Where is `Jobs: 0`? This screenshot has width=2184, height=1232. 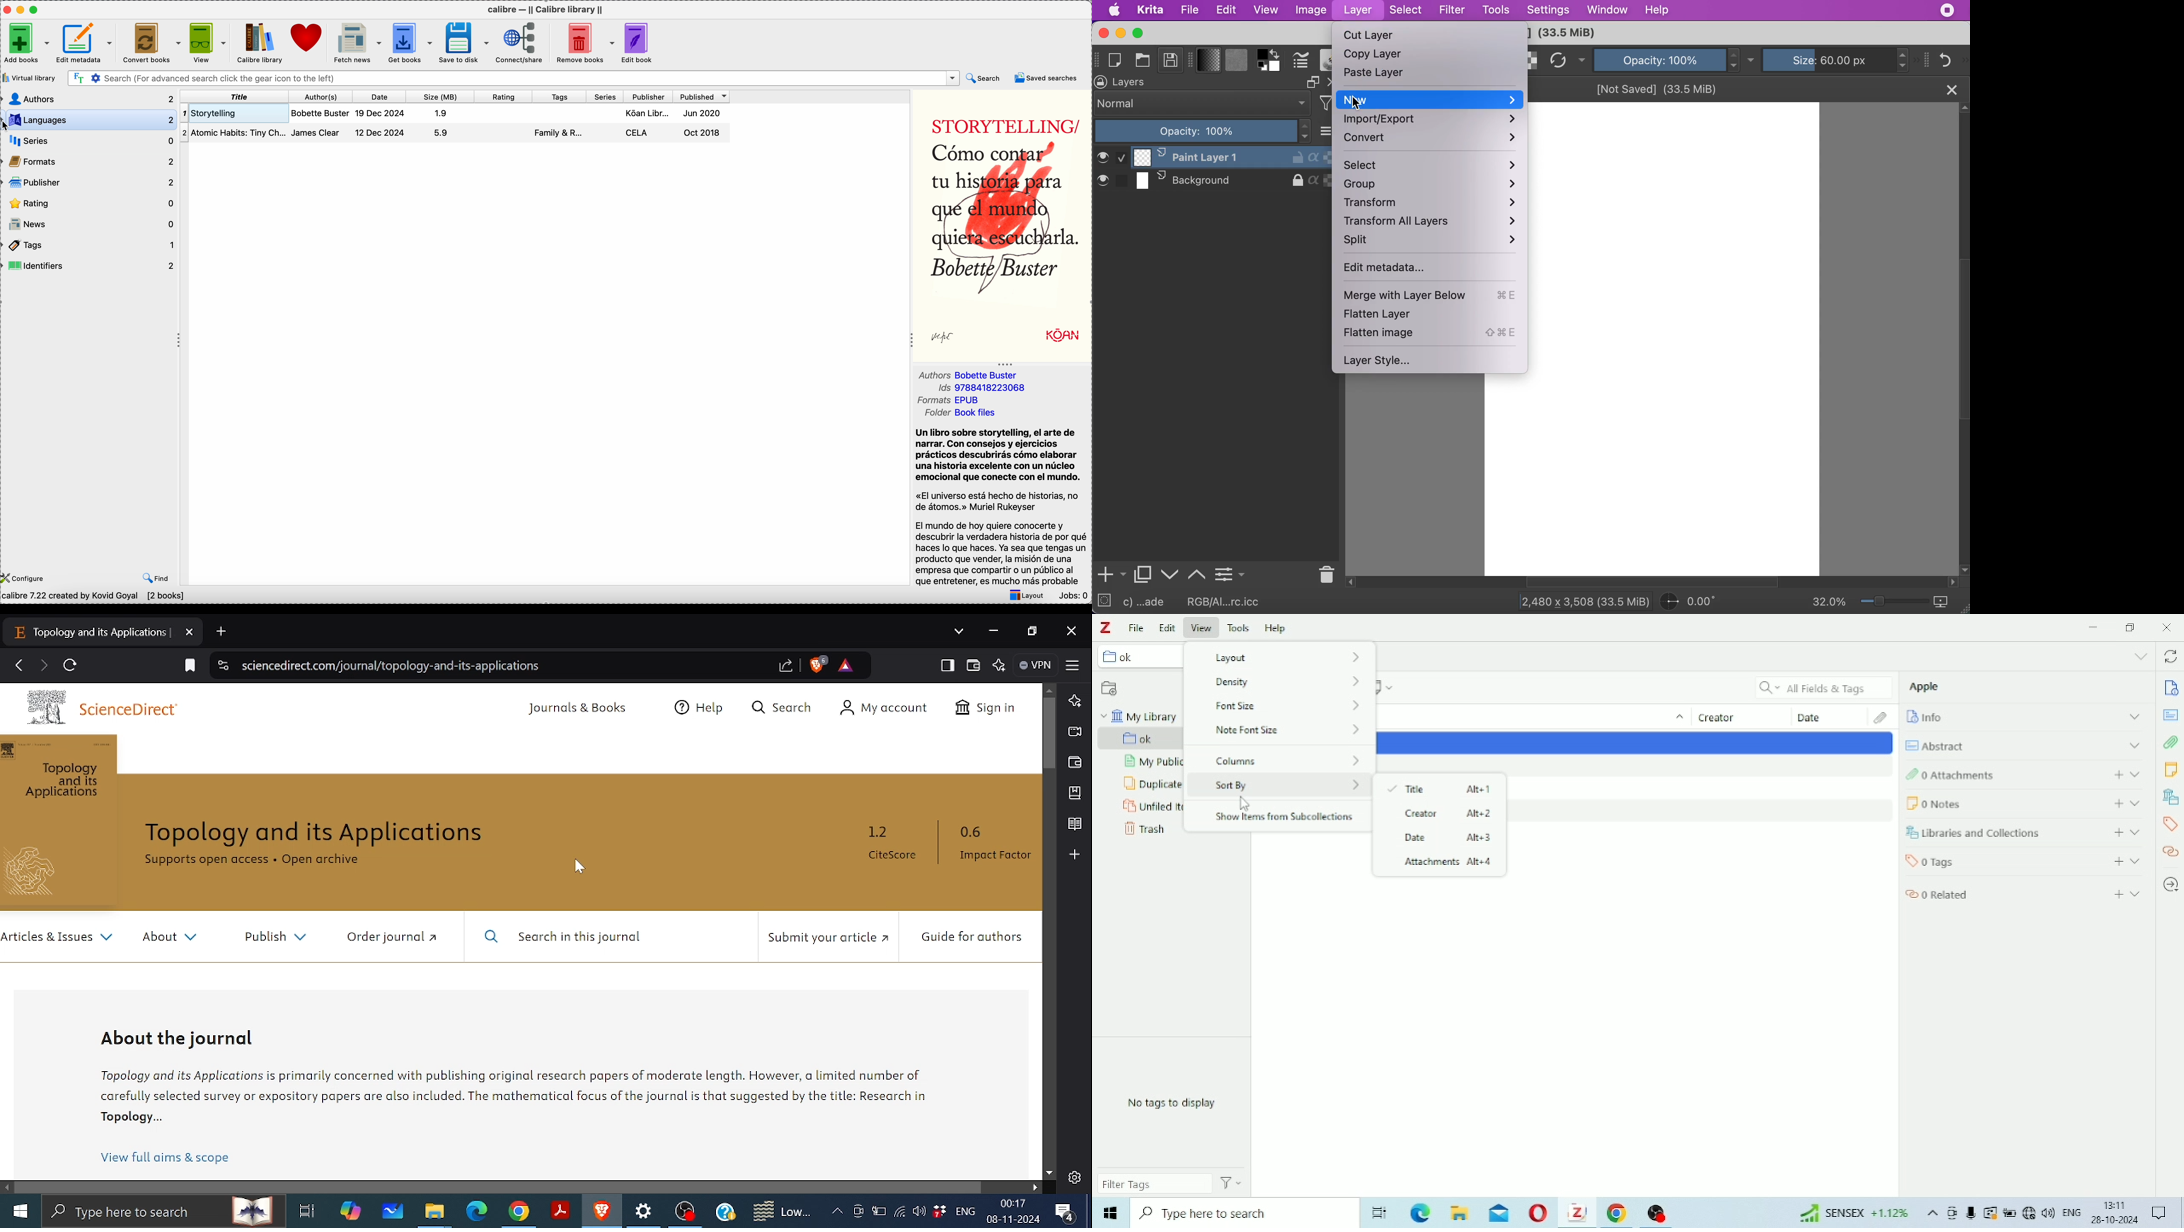 Jobs: 0 is located at coordinates (1073, 596).